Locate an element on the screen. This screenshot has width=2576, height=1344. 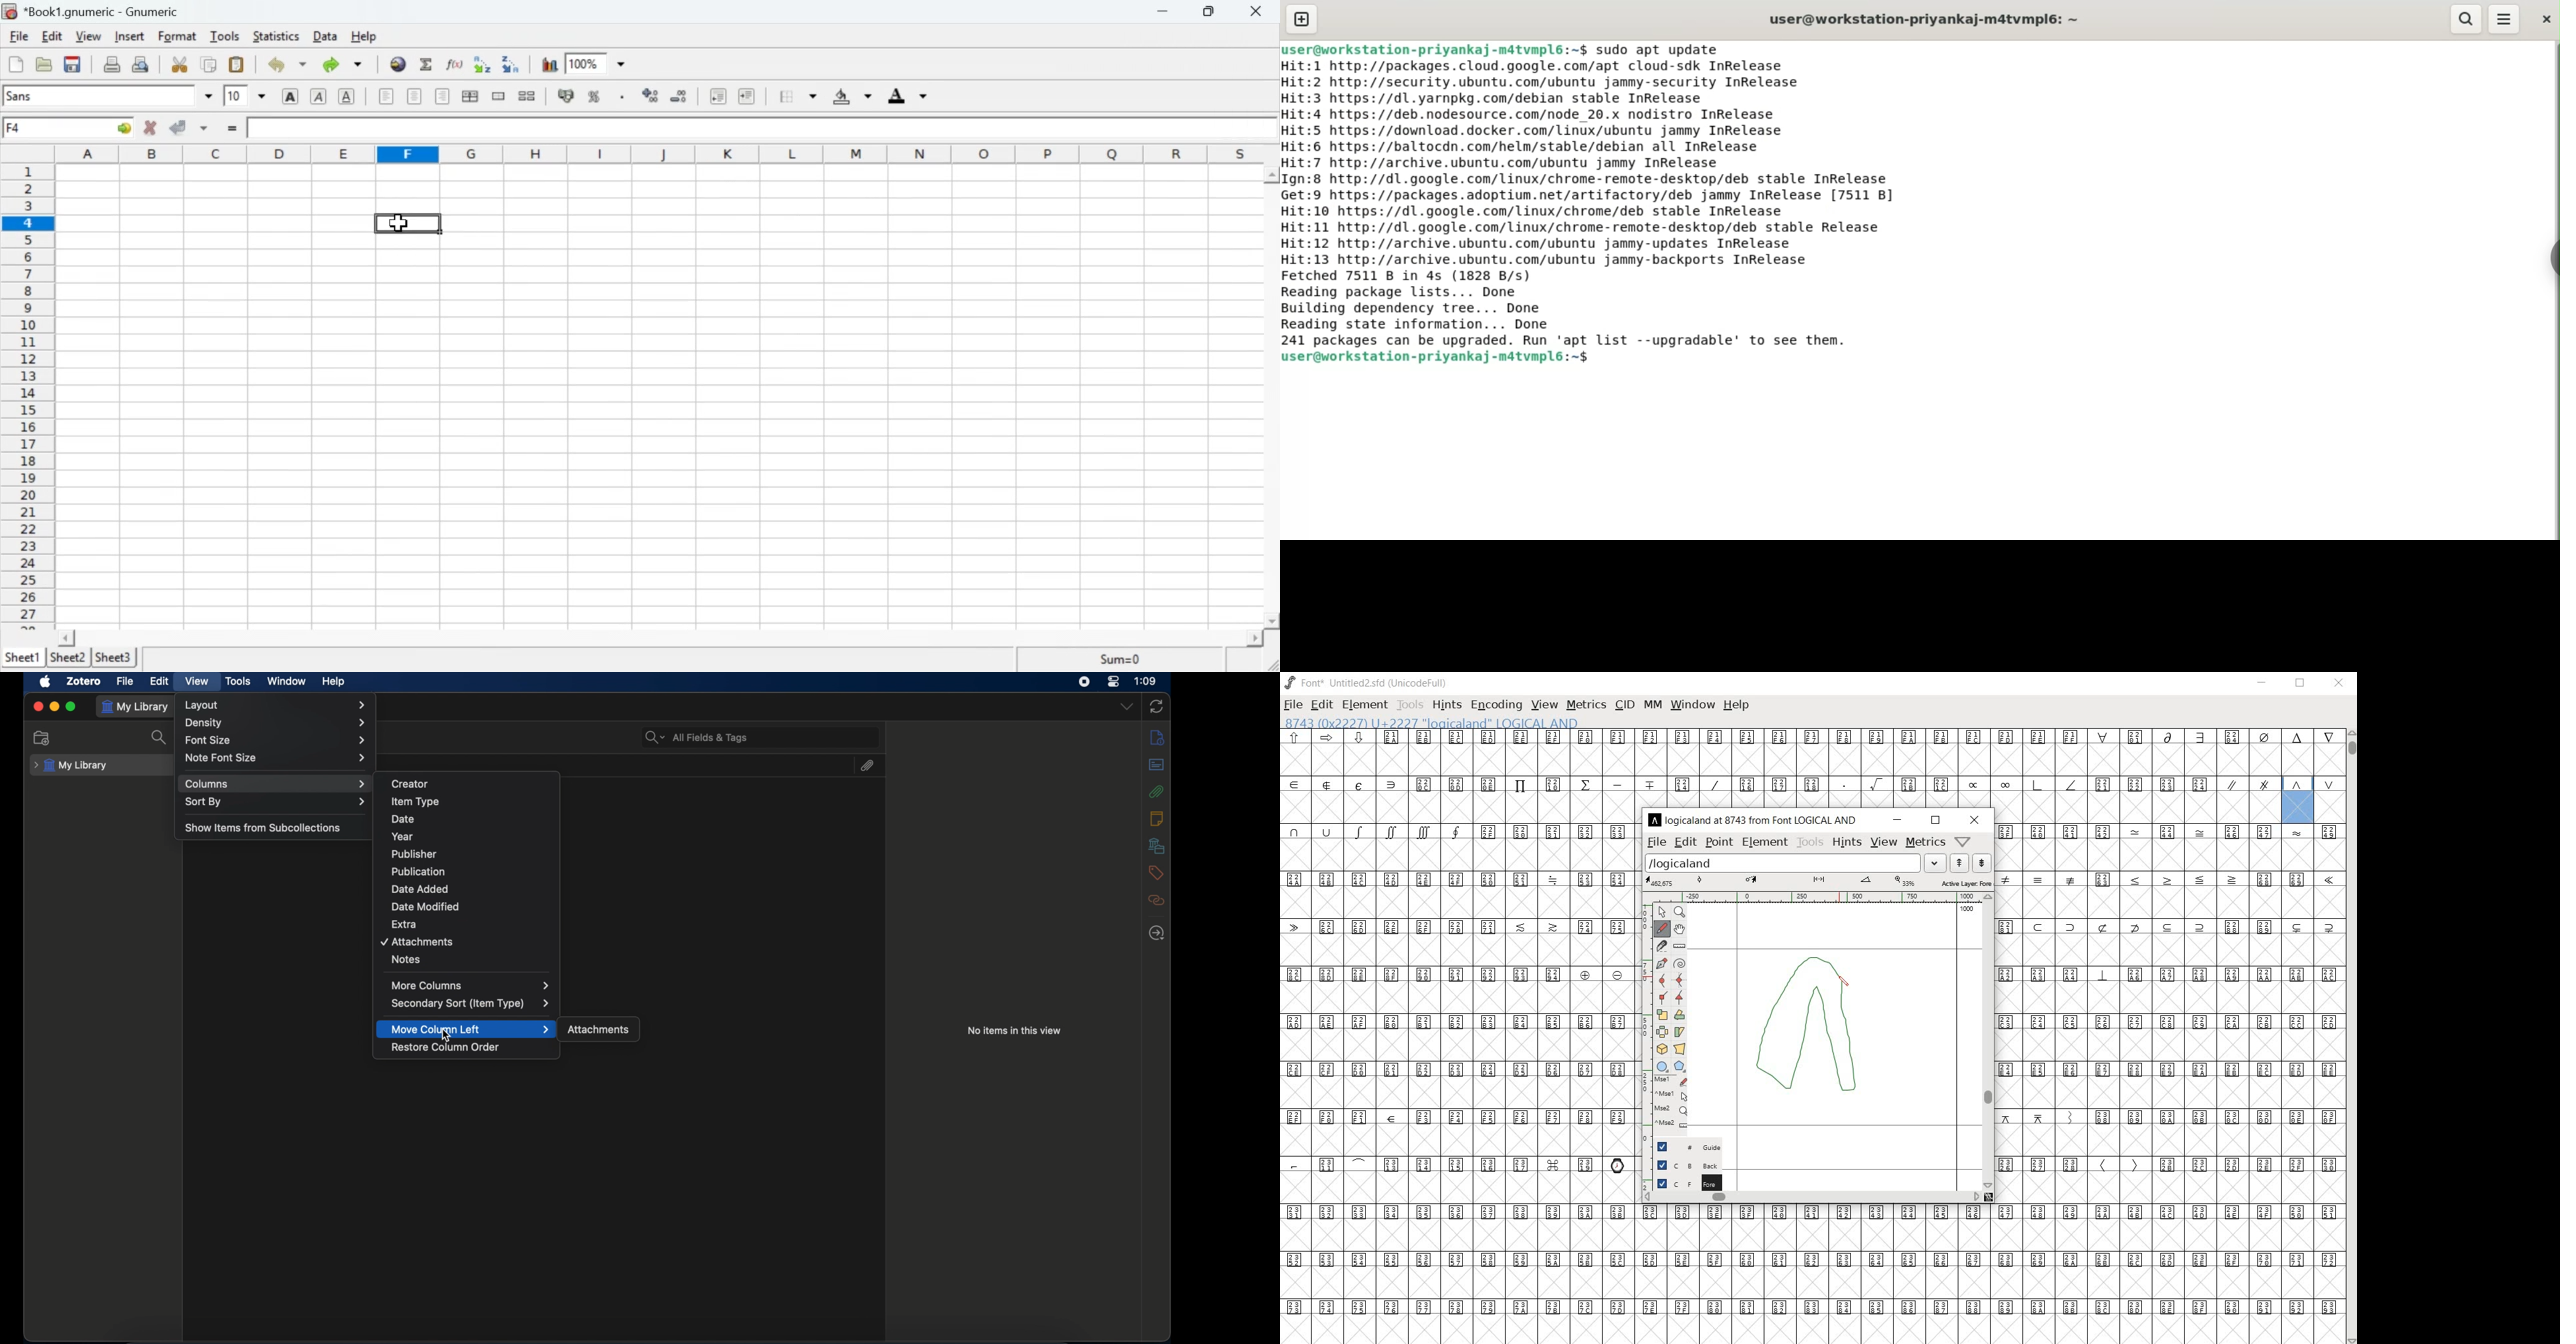
Sort in ascending is located at coordinates (480, 63).